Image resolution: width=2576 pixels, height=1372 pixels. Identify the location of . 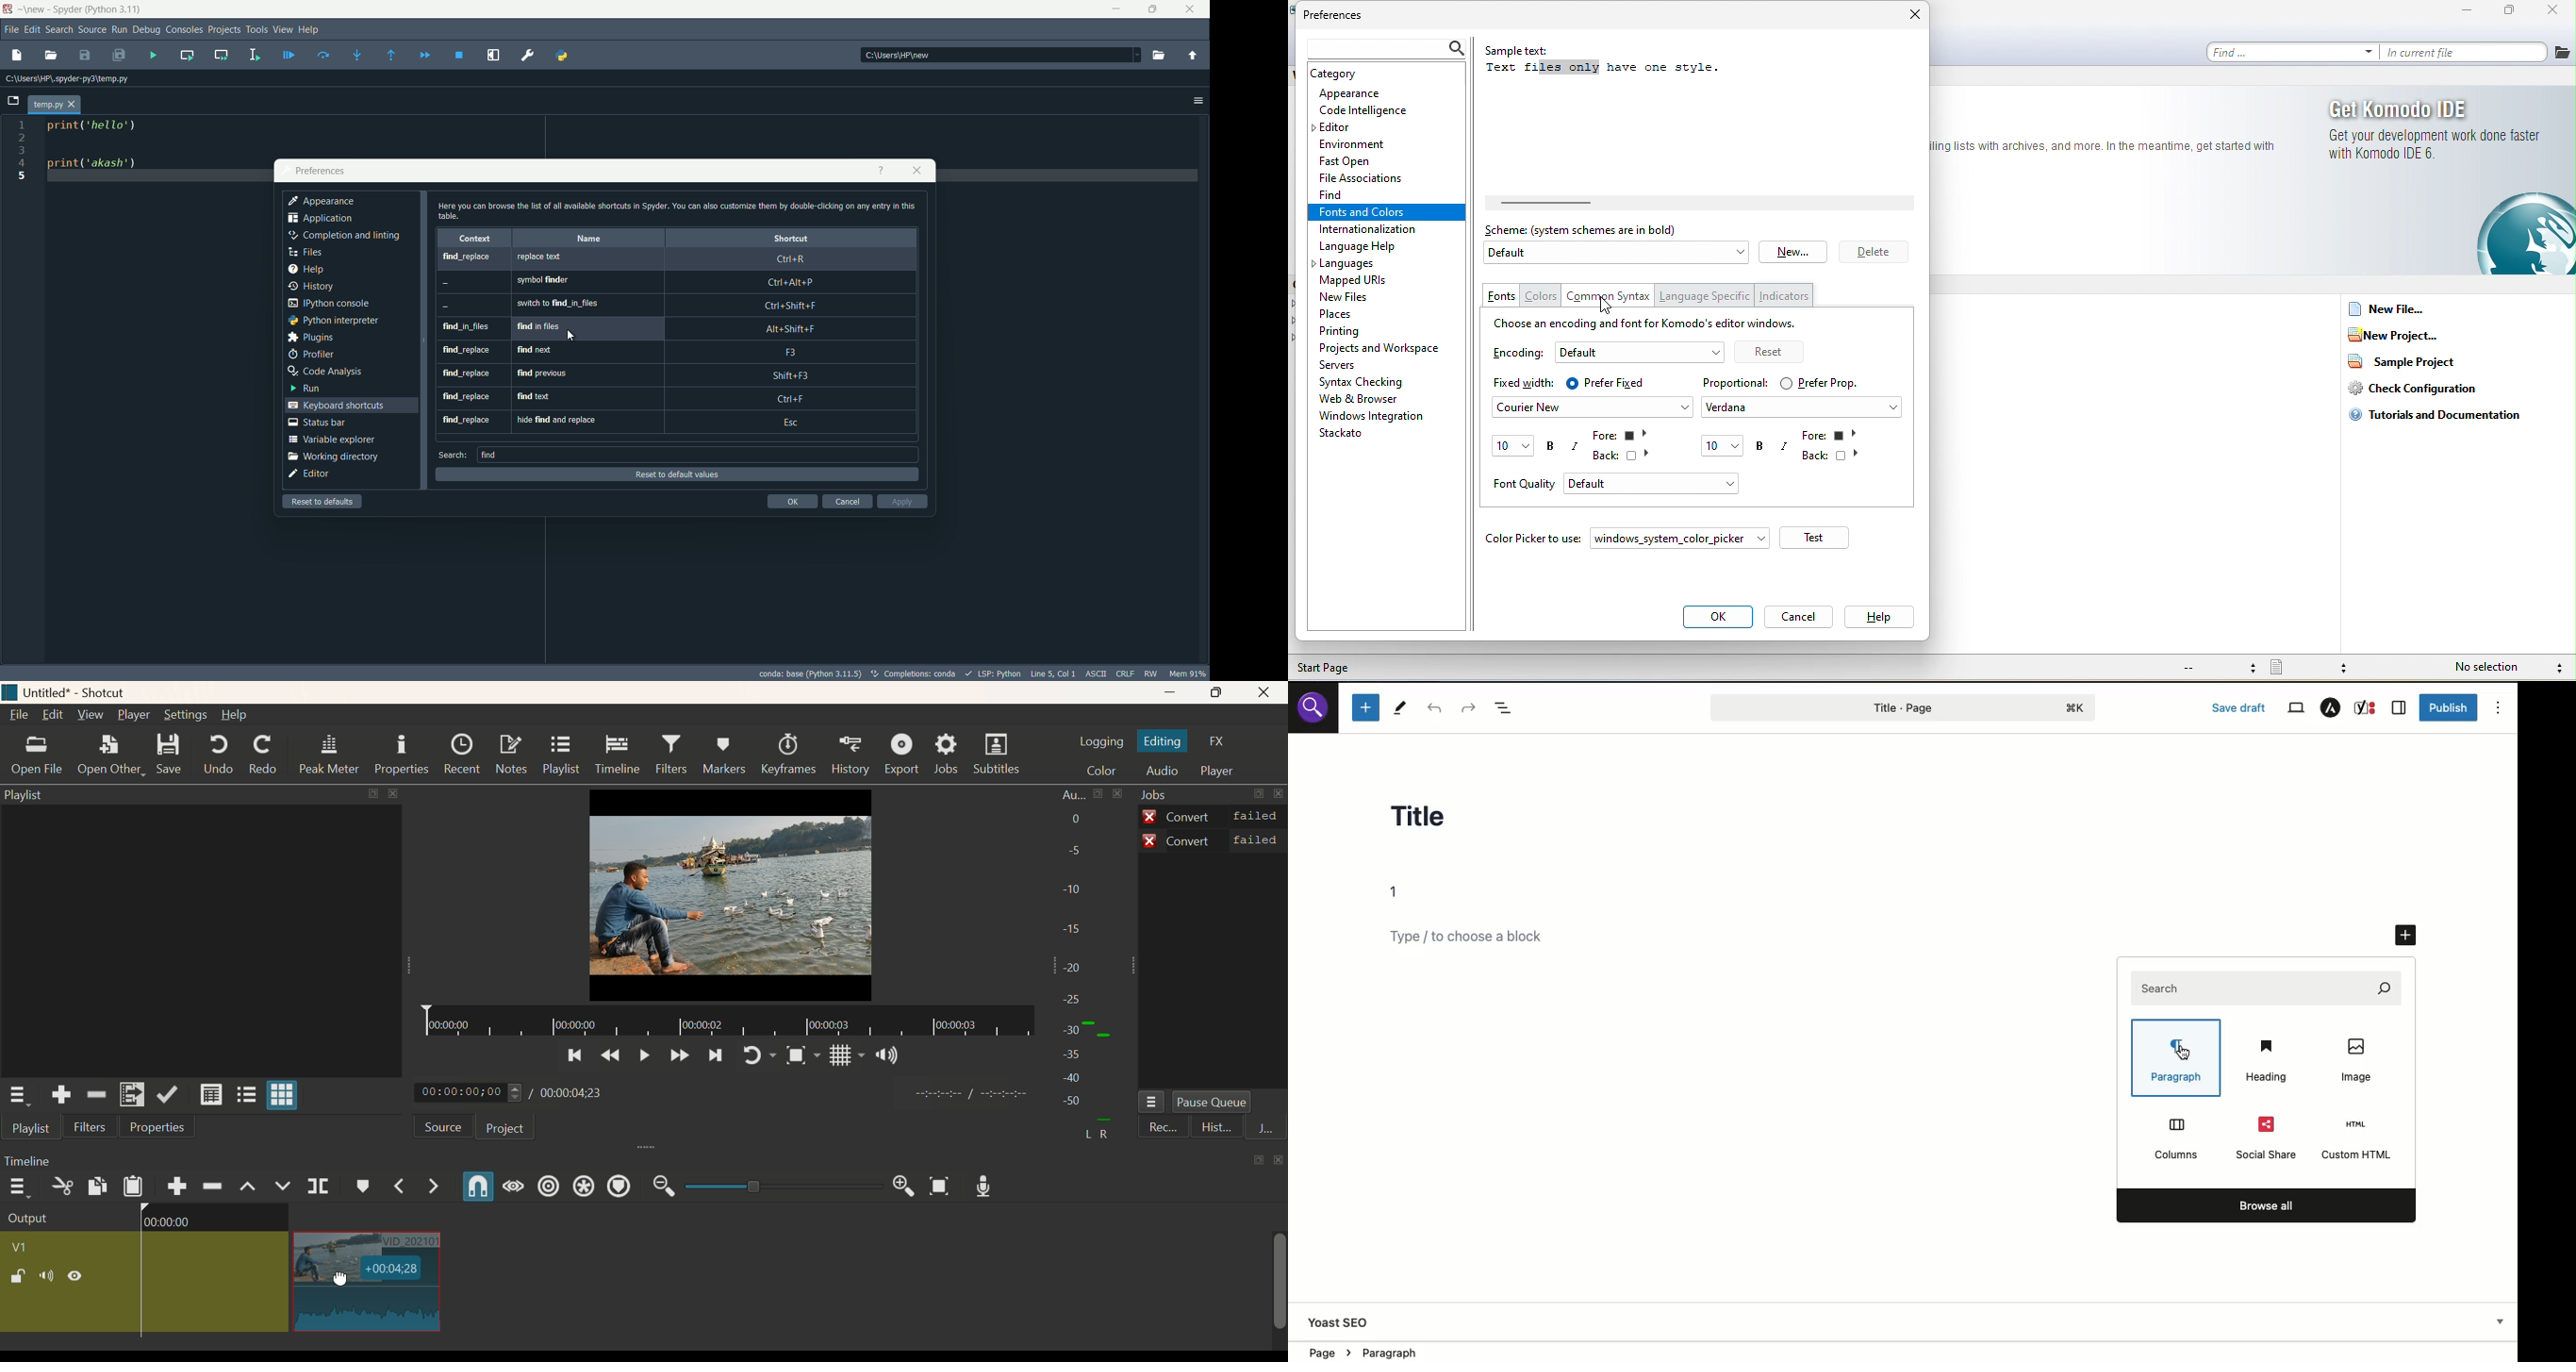
(164, 1131).